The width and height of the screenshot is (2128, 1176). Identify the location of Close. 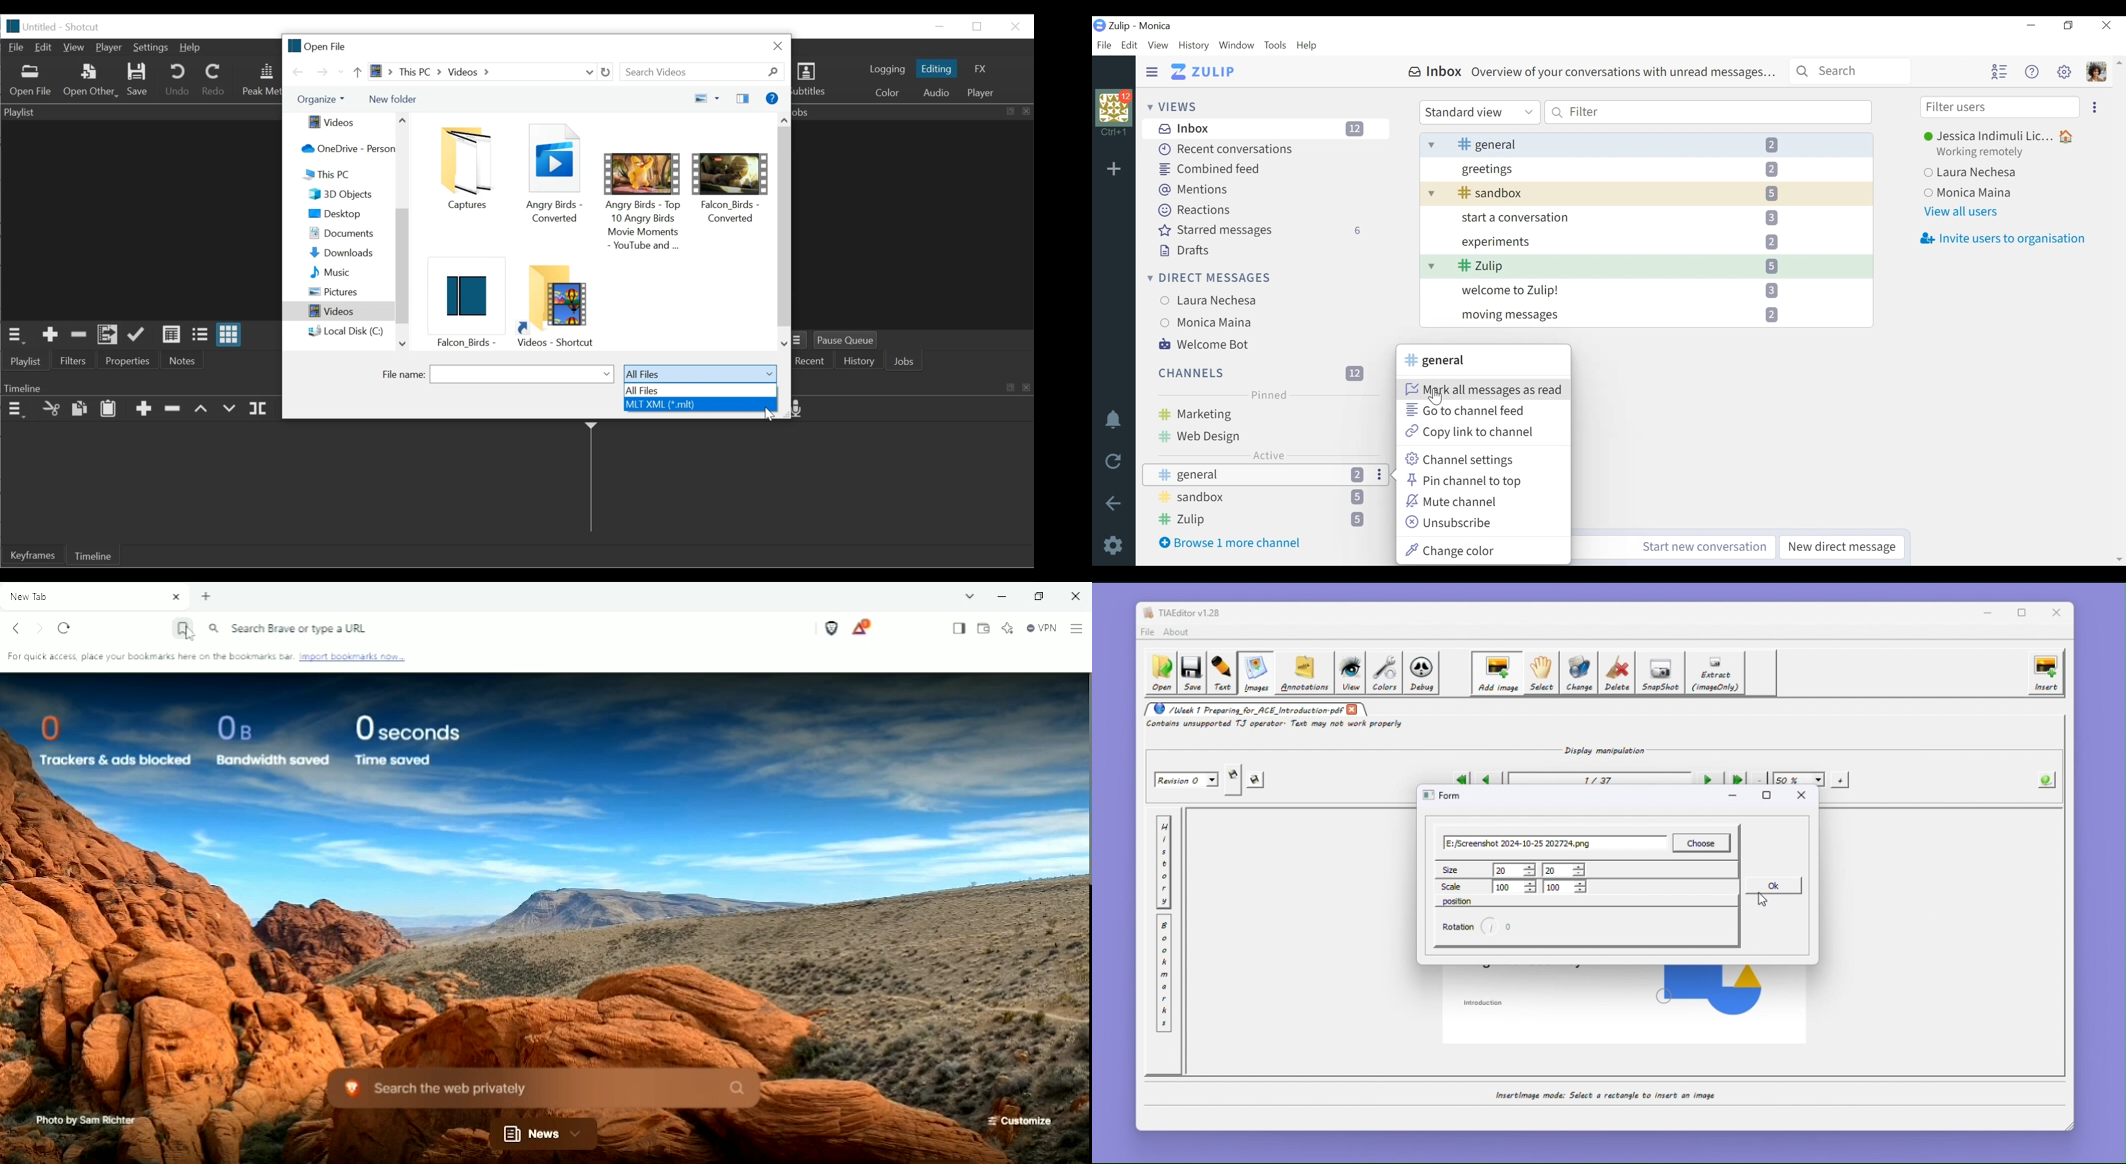
(1014, 26).